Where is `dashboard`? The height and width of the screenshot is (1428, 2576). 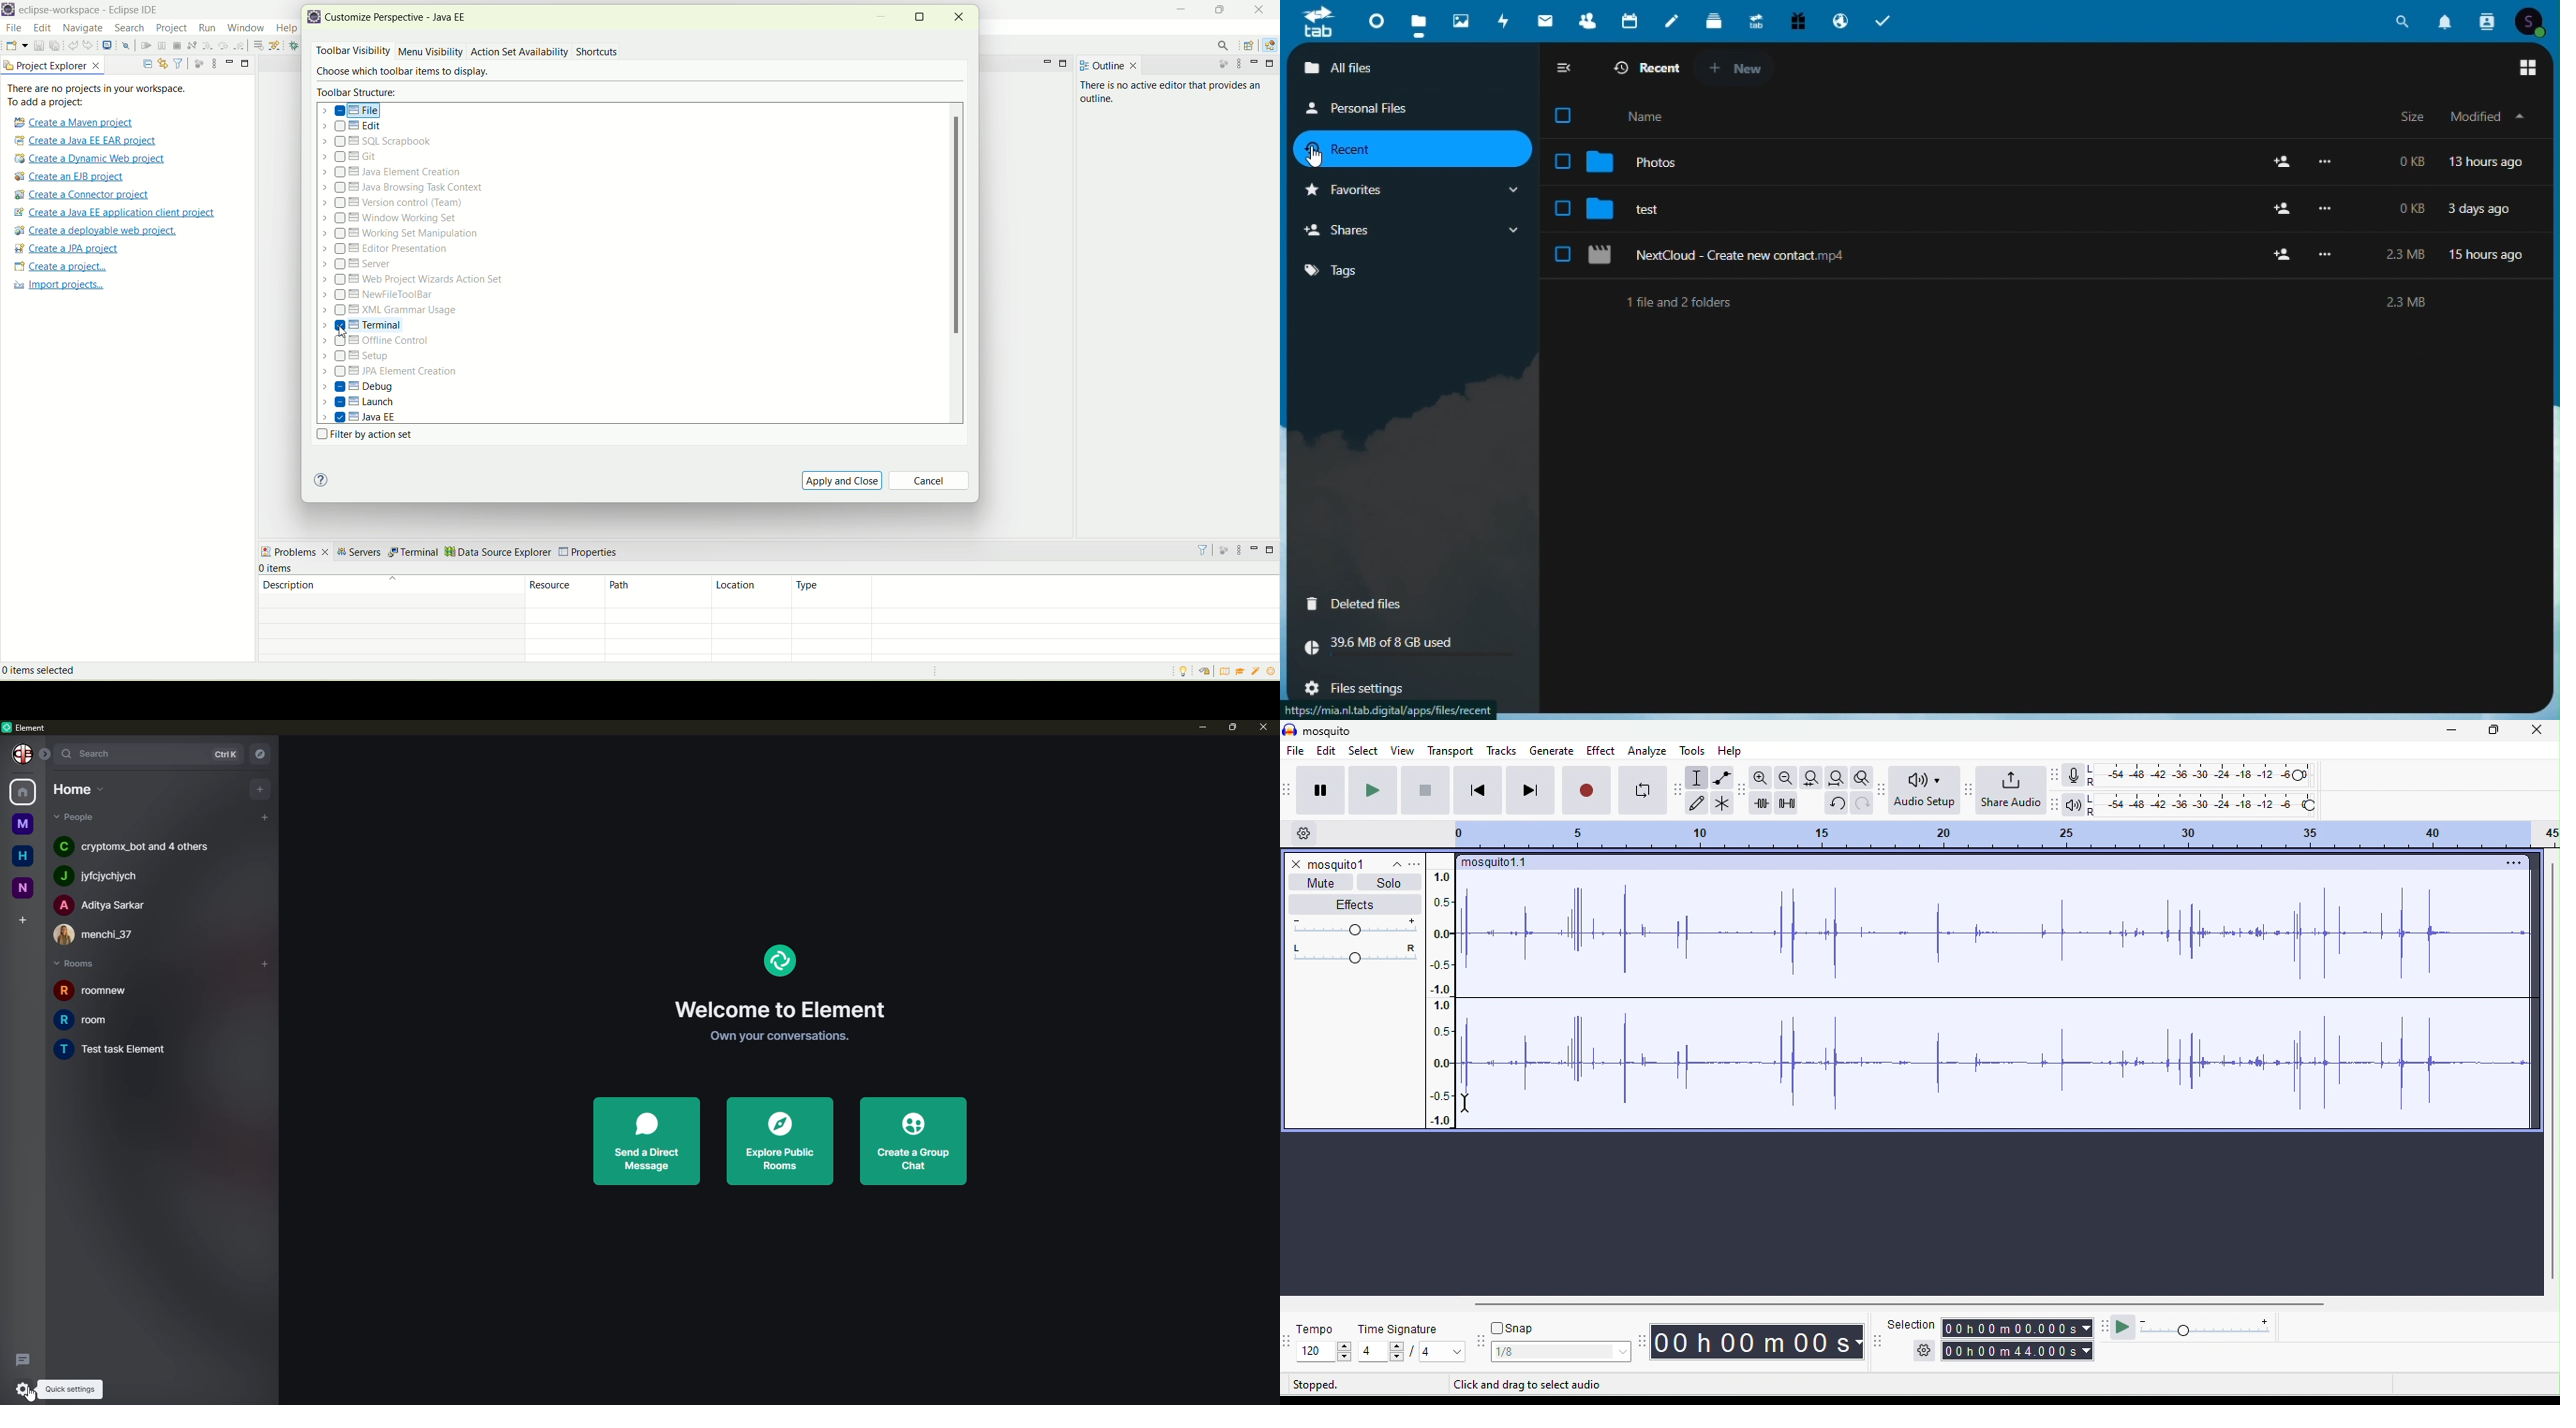 dashboard is located at coordinates (1375, 19).